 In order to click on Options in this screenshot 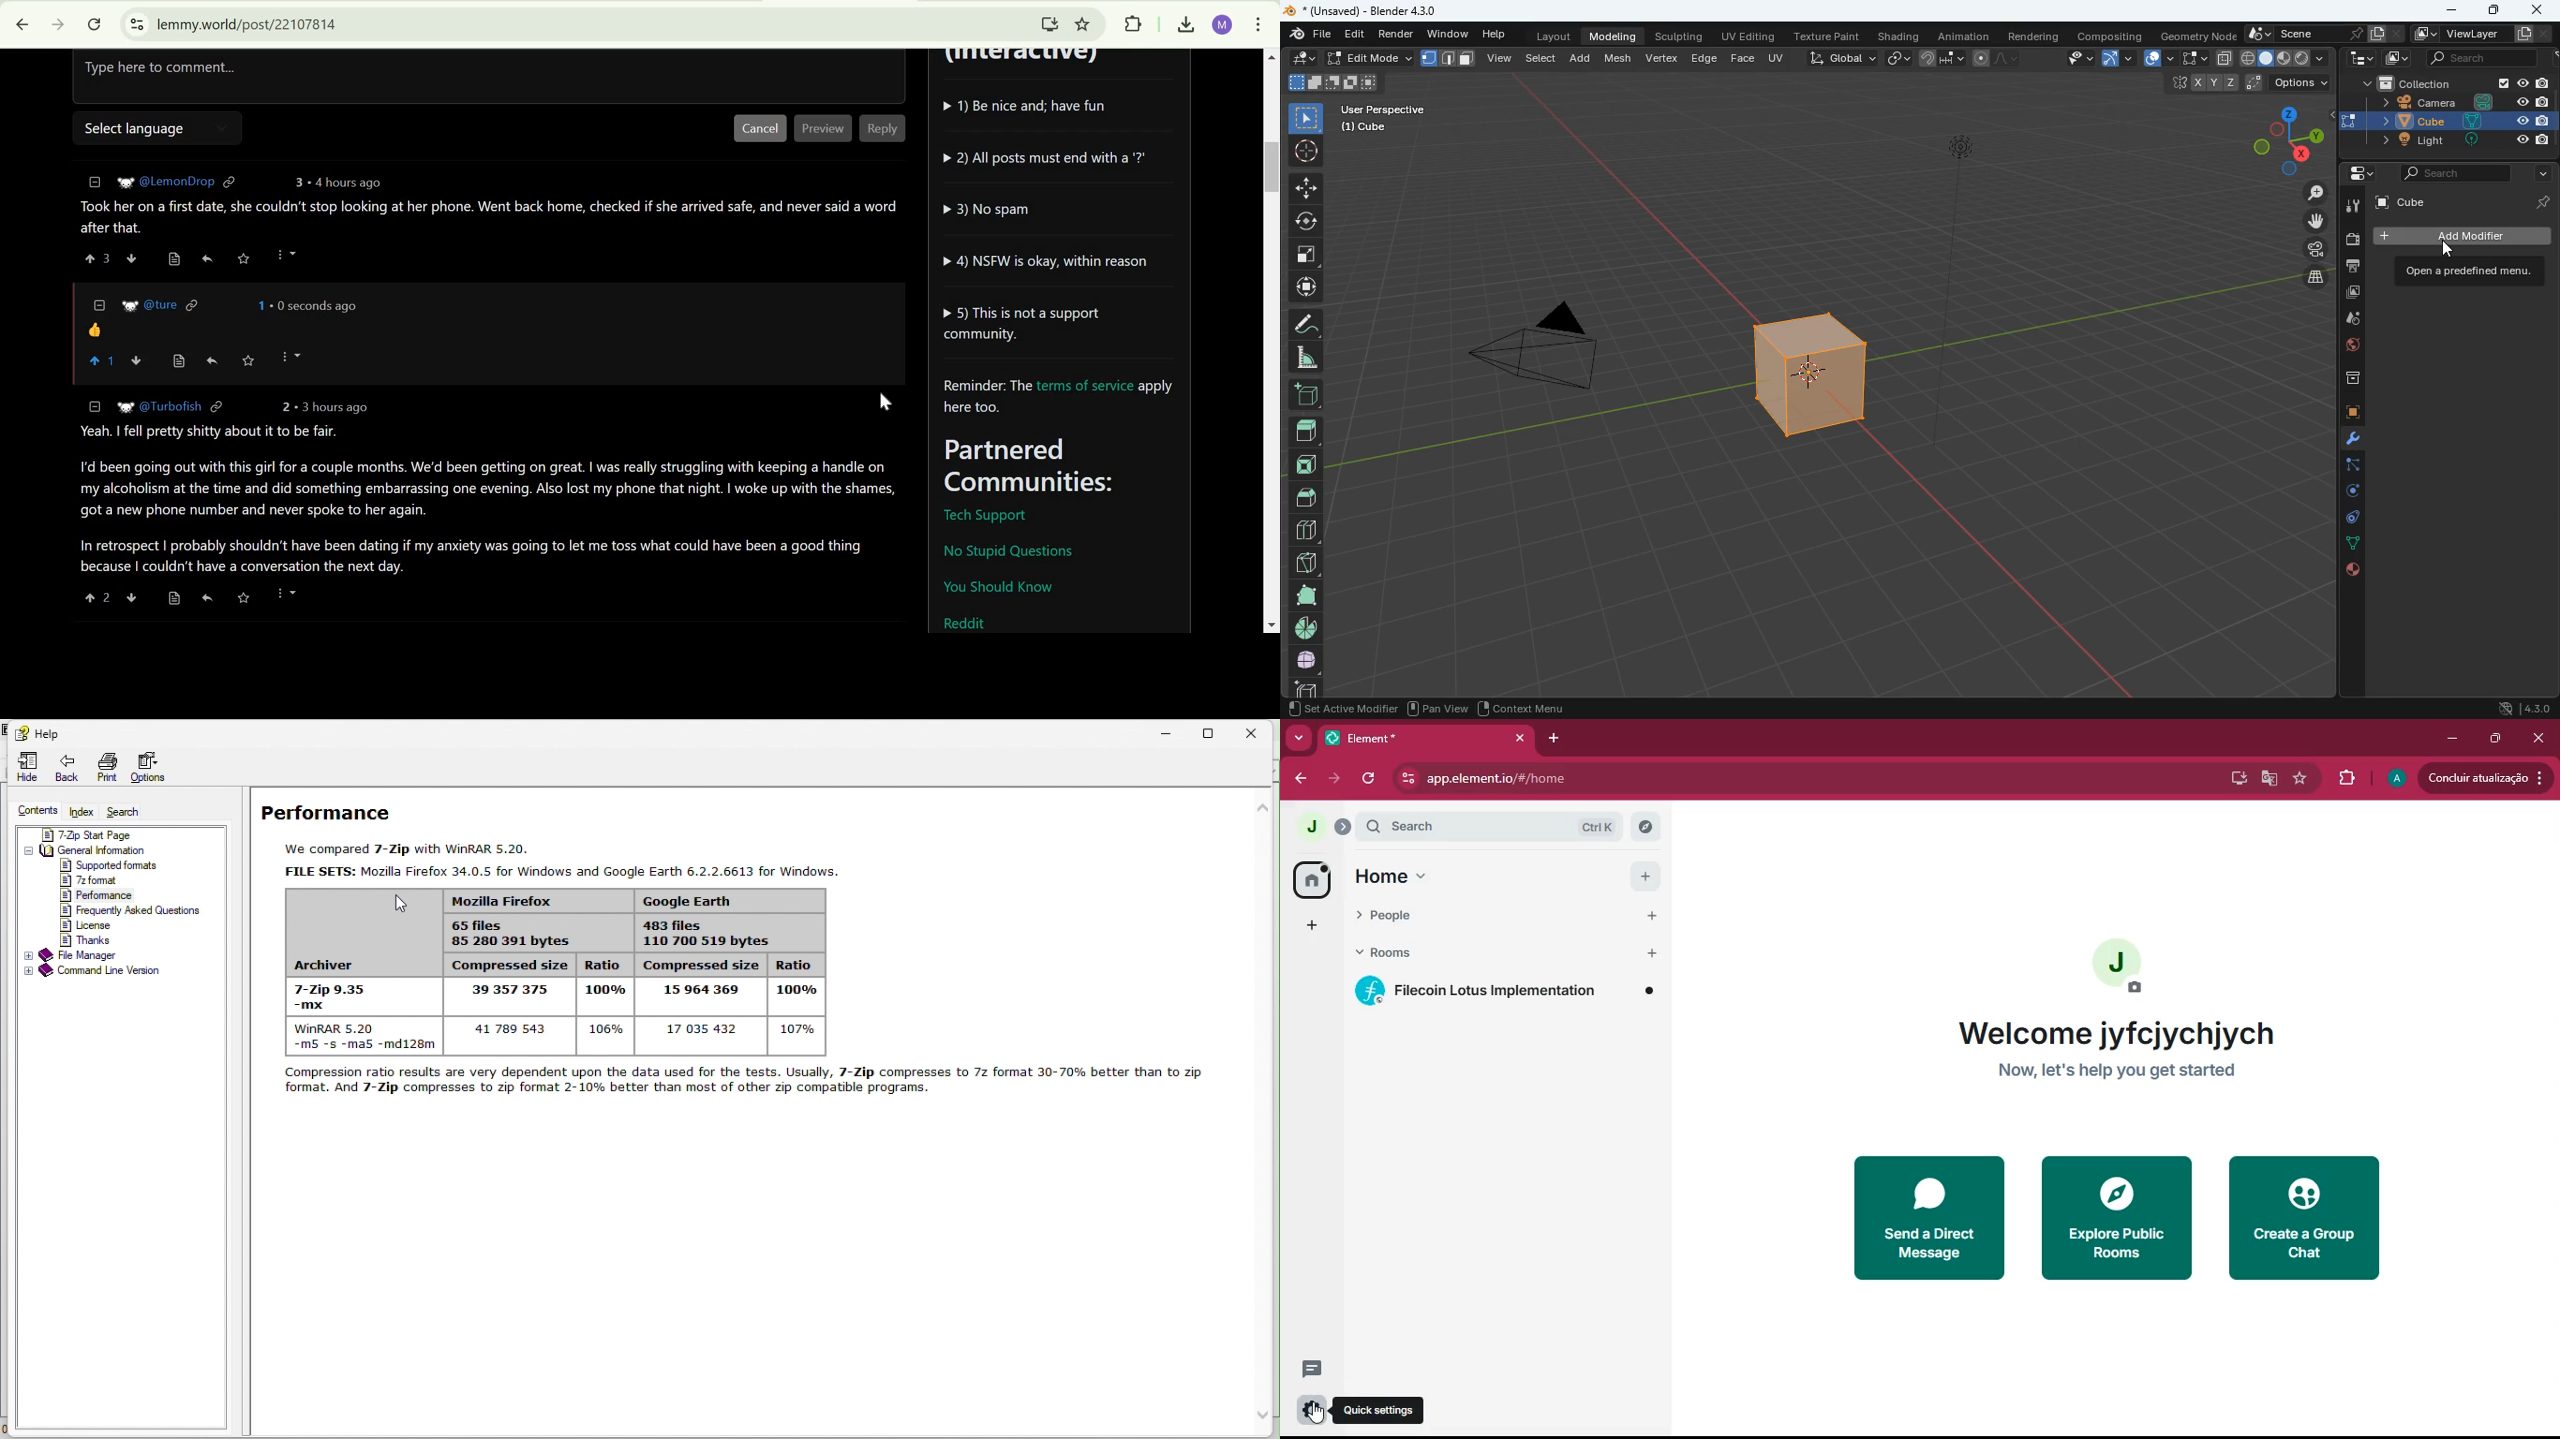, I will do `click(148, 766)`.